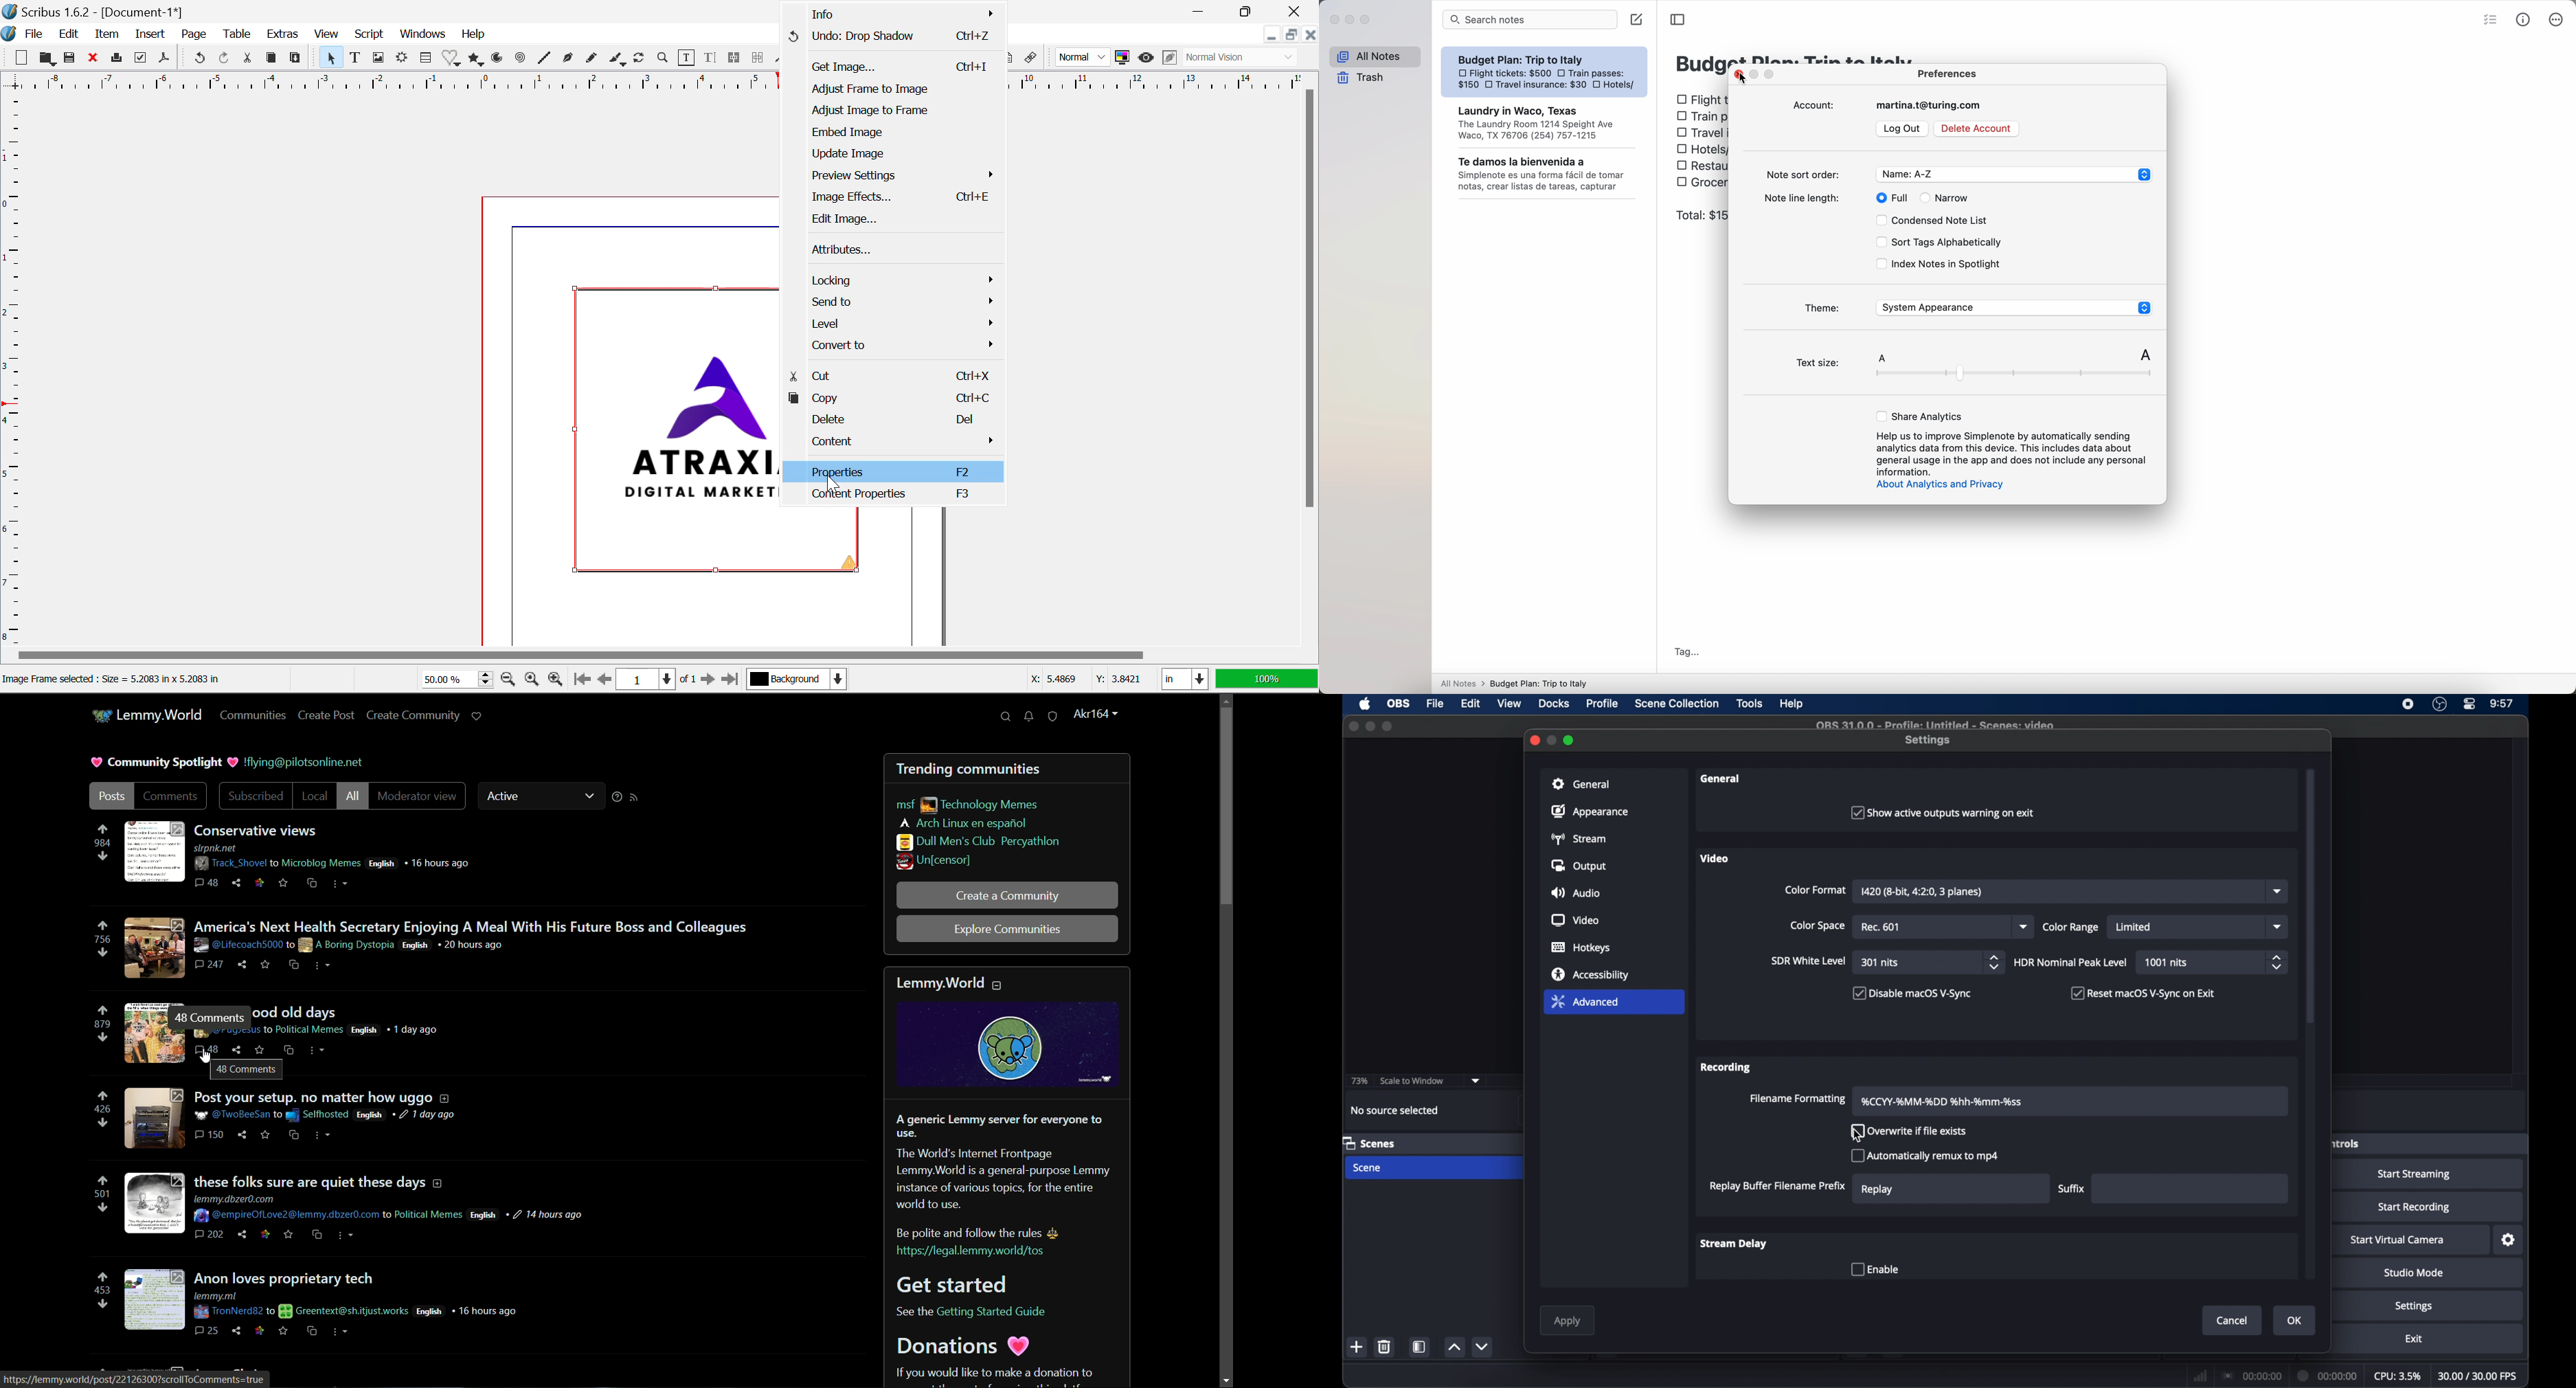 The height and width of the screenshot is (1400, 2576). Describe the element at coordinates (1921, 892) in the screenshot. I see `I420` at that location.